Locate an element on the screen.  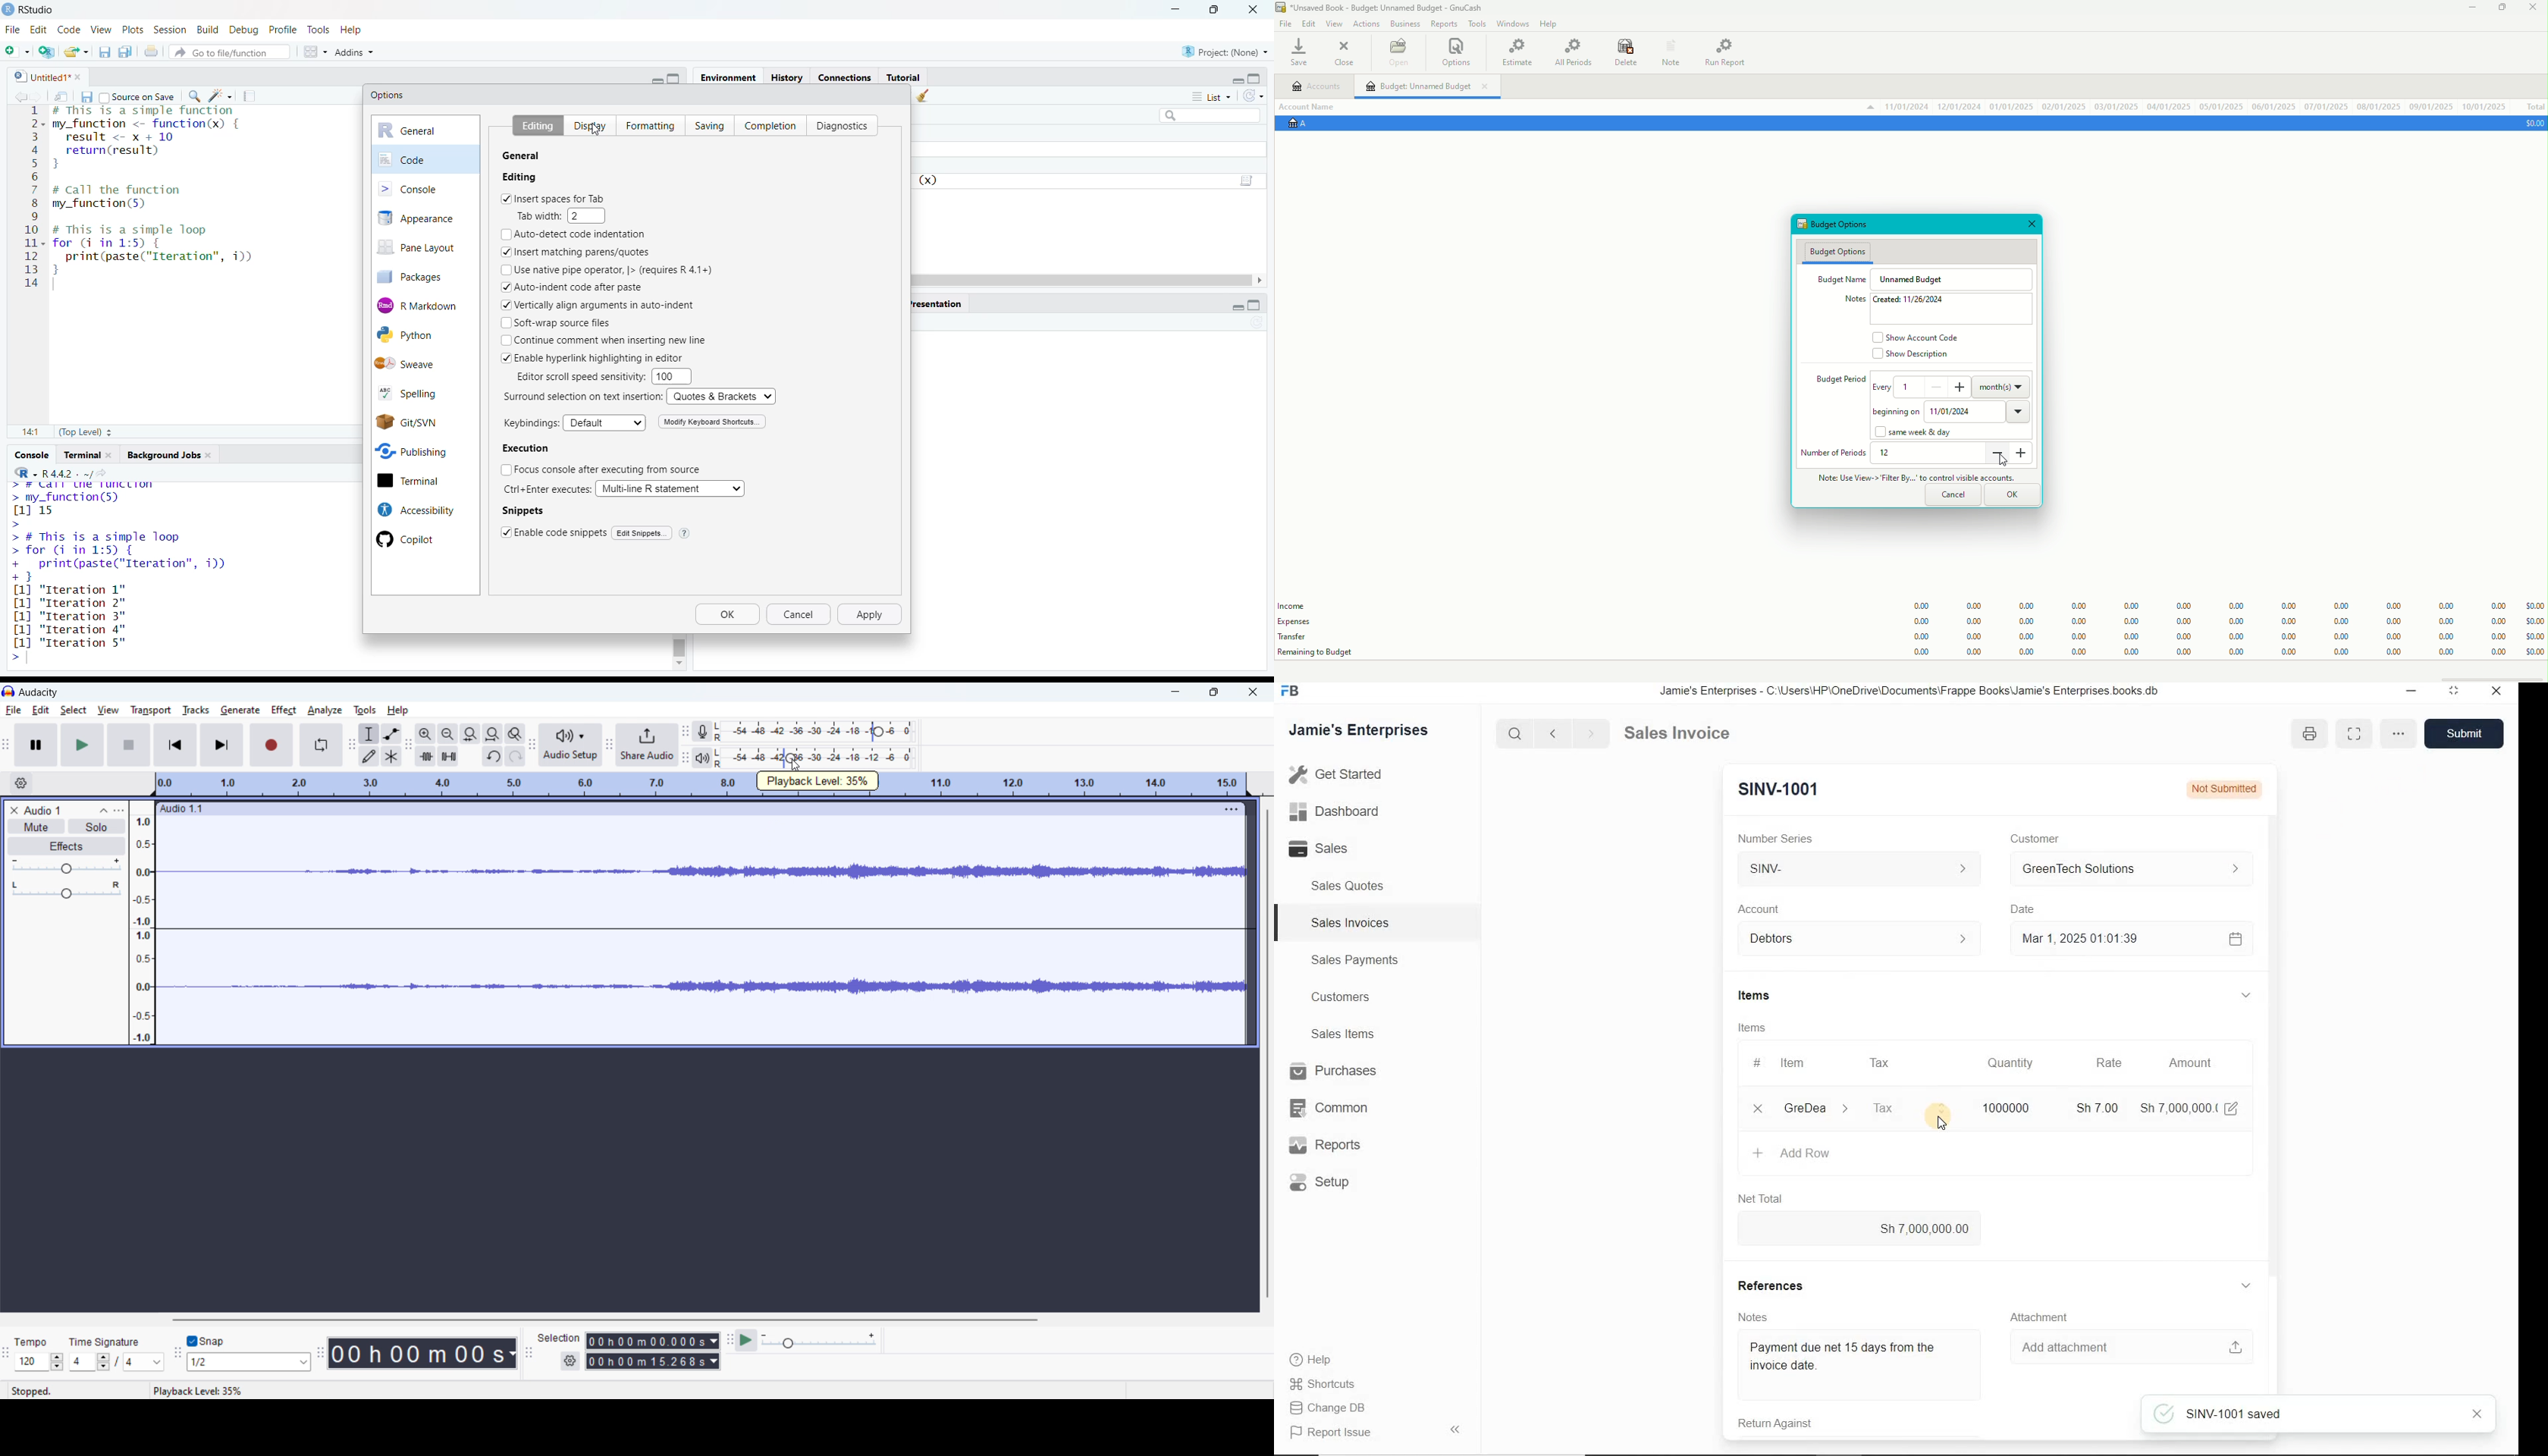
Auto-indent code after paste is located at coordinates (579, 287).